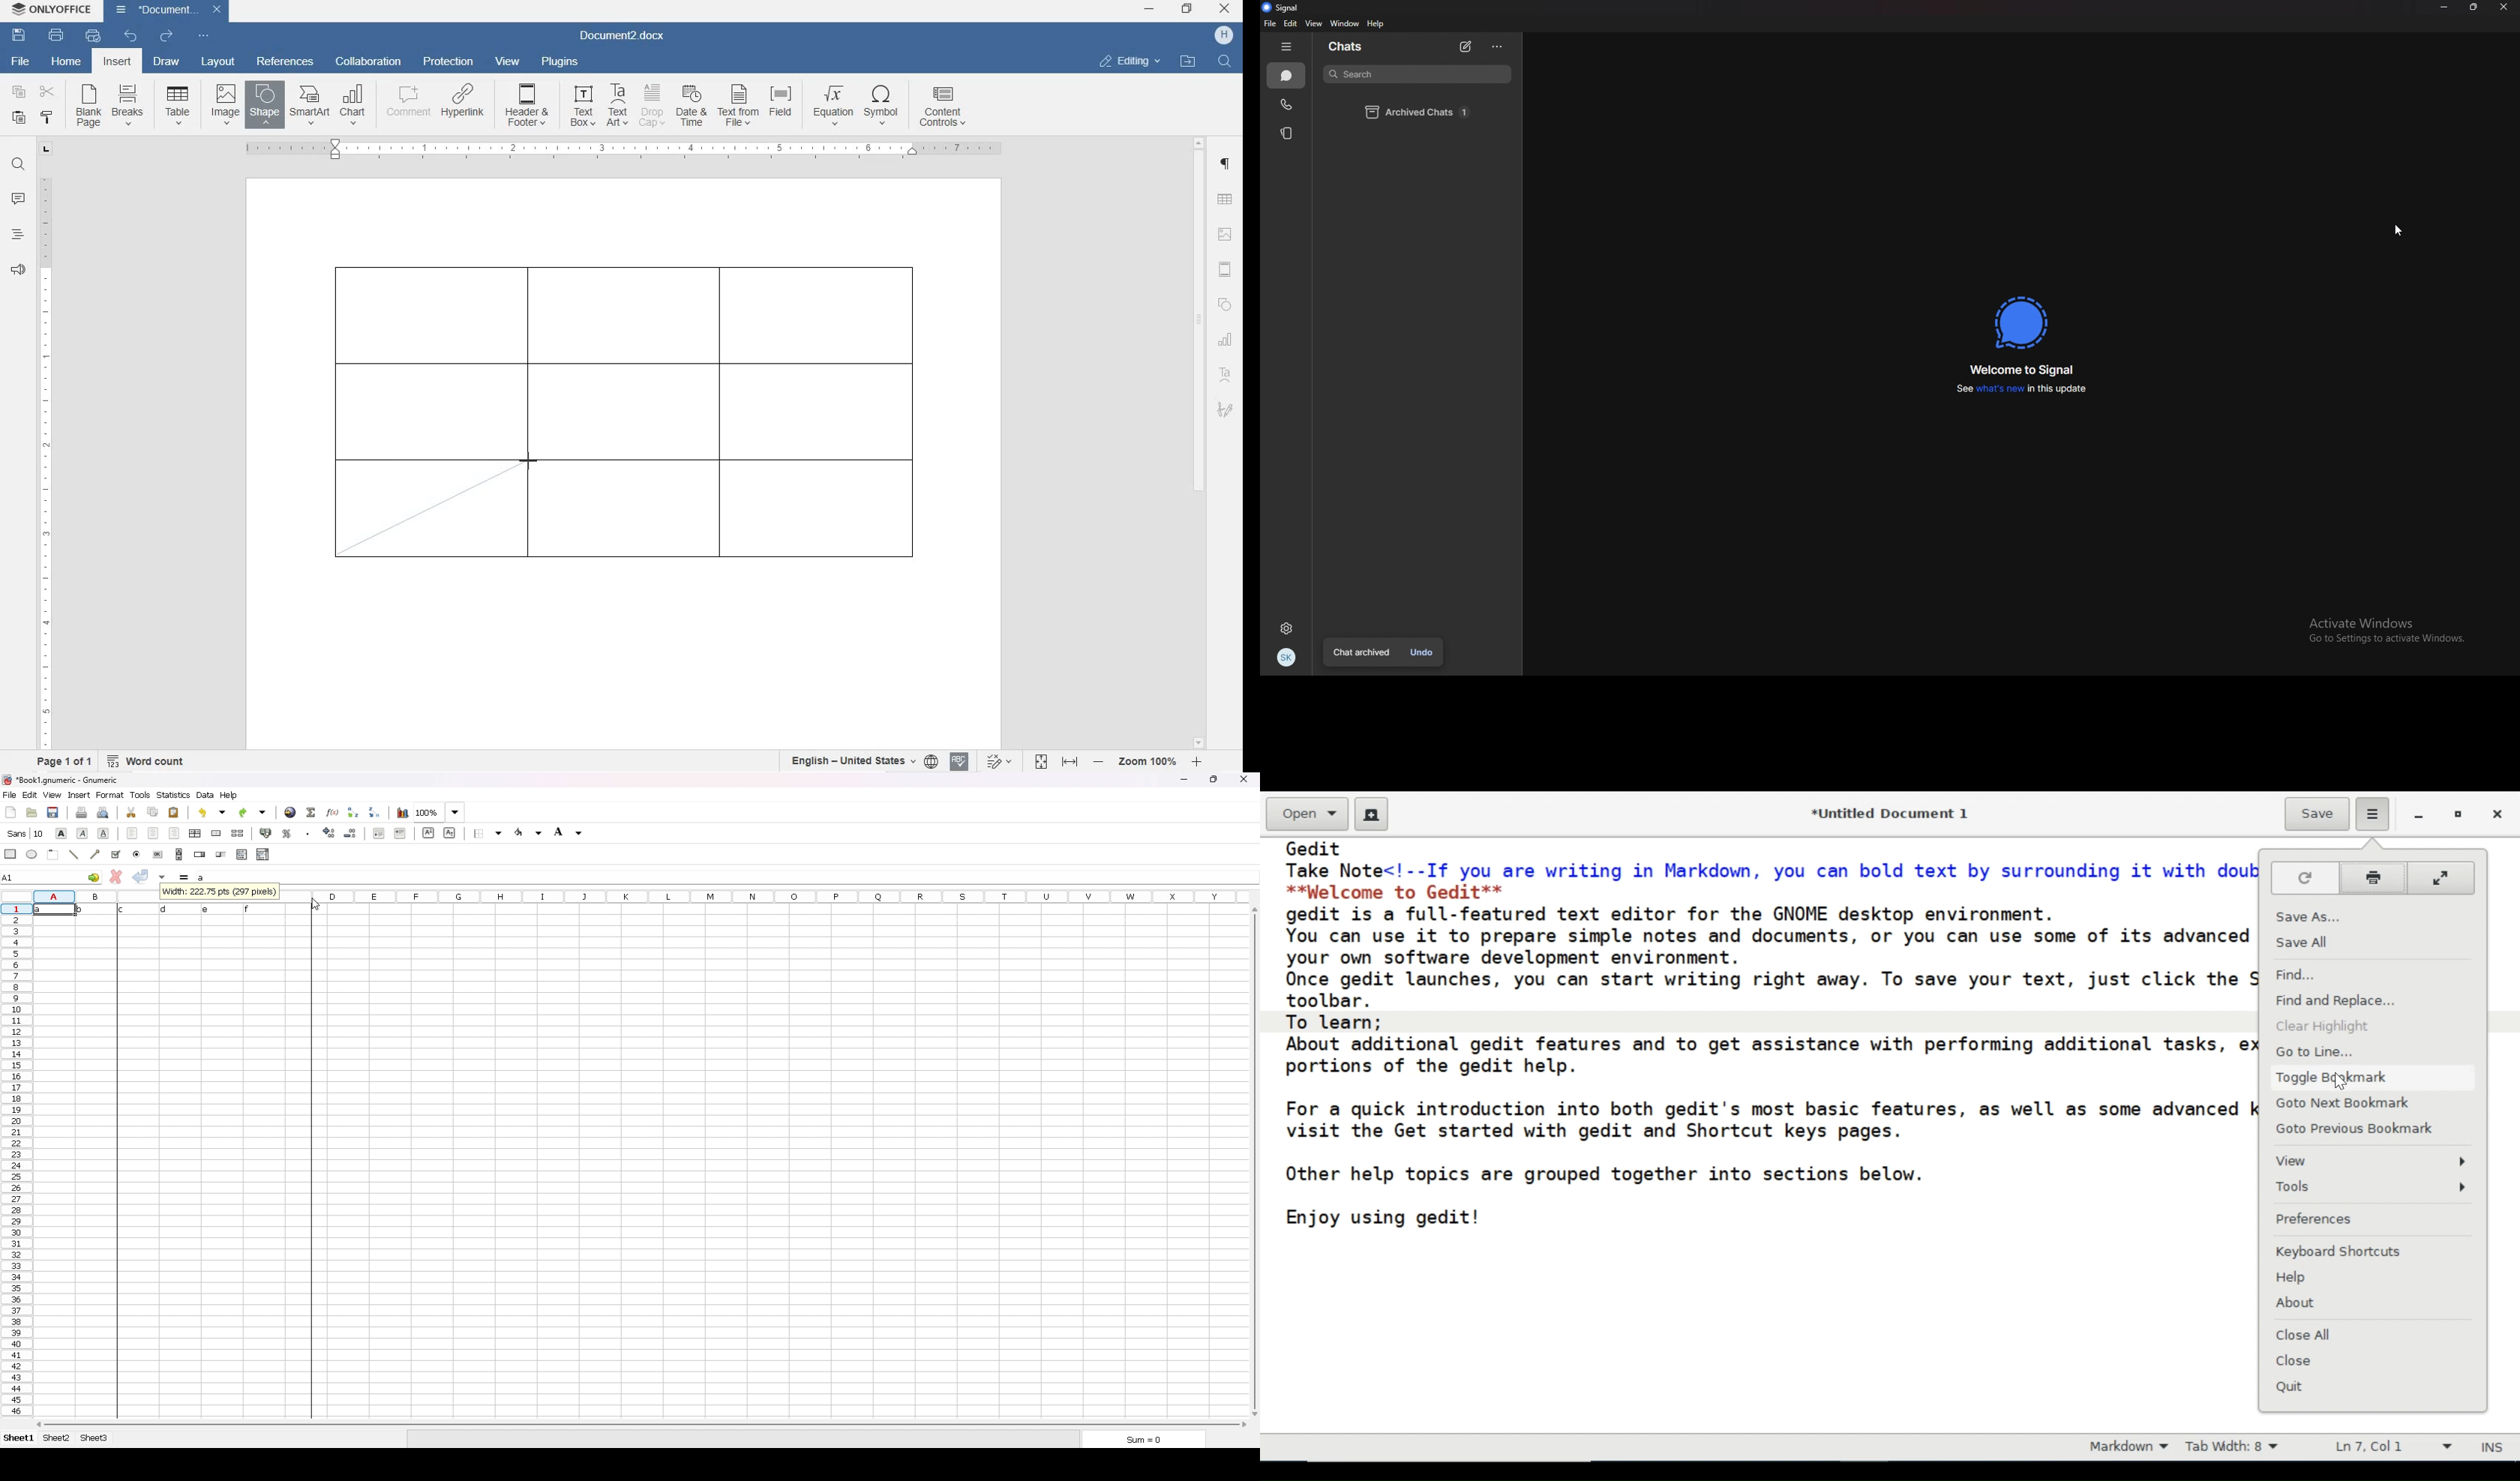 The width and height of the screenshot is (2520, 1484). Describe the element at coordinates (54, 10) in the screenshot. I see `ONLYOFFICE` at that location.